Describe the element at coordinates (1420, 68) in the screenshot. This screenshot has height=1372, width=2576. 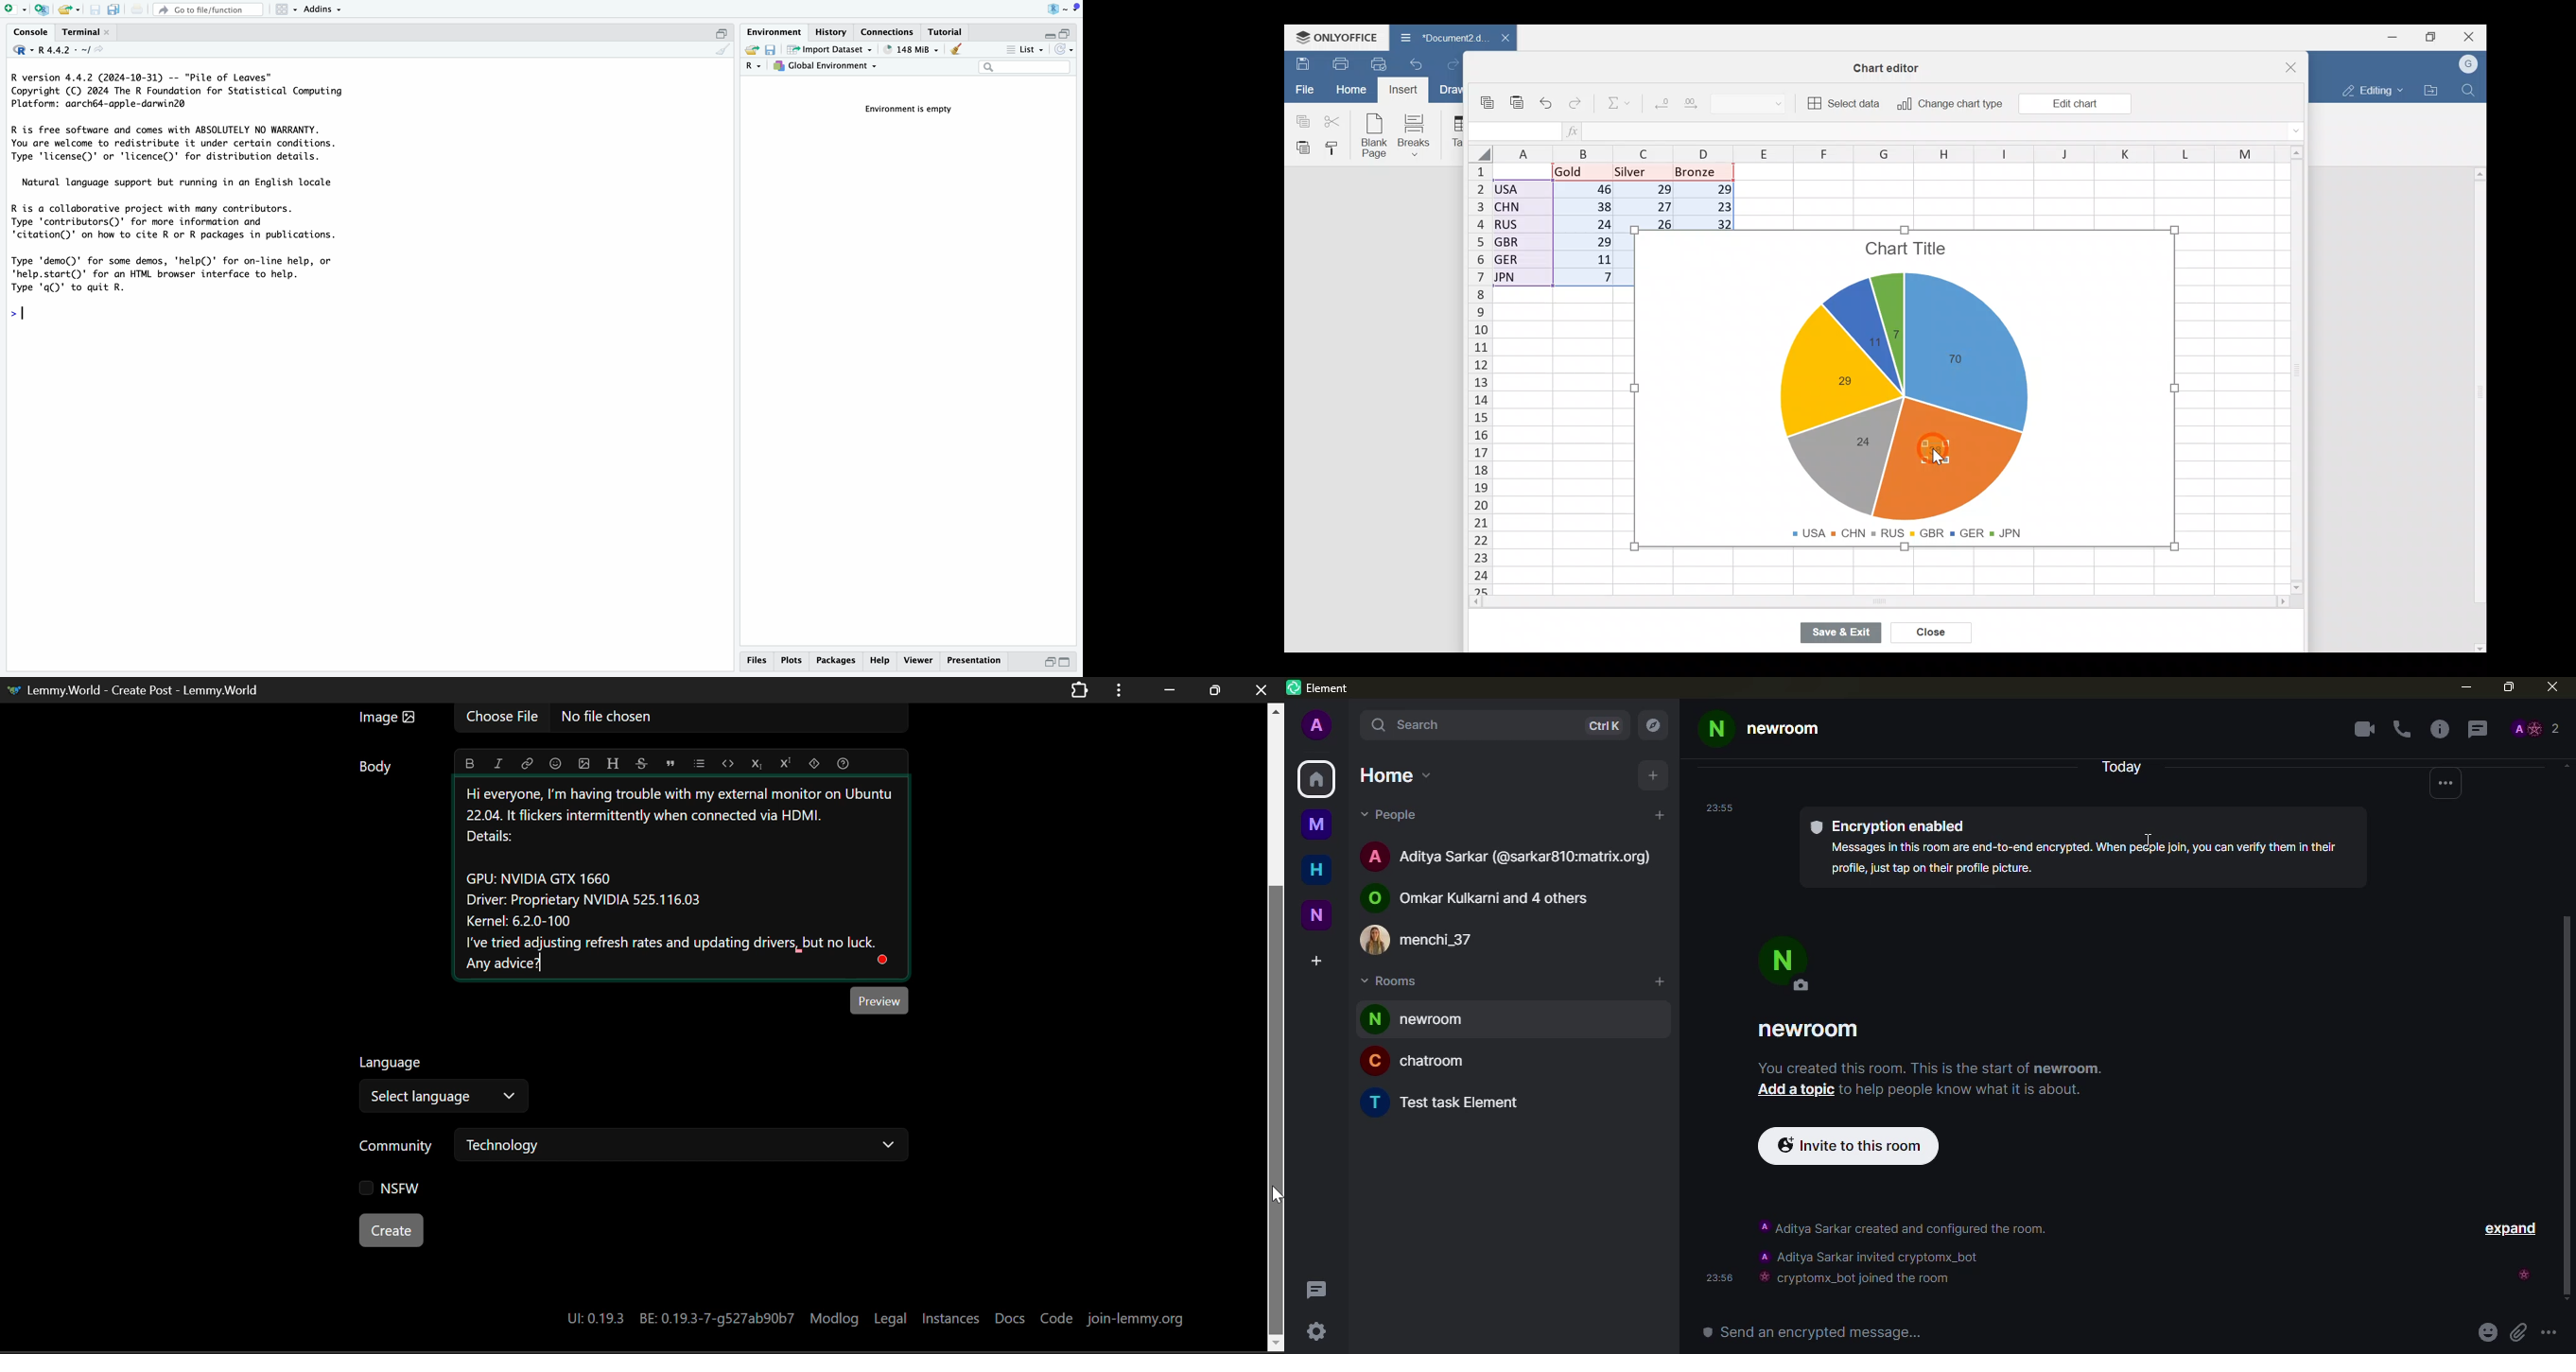
I see `Undo` at that location.